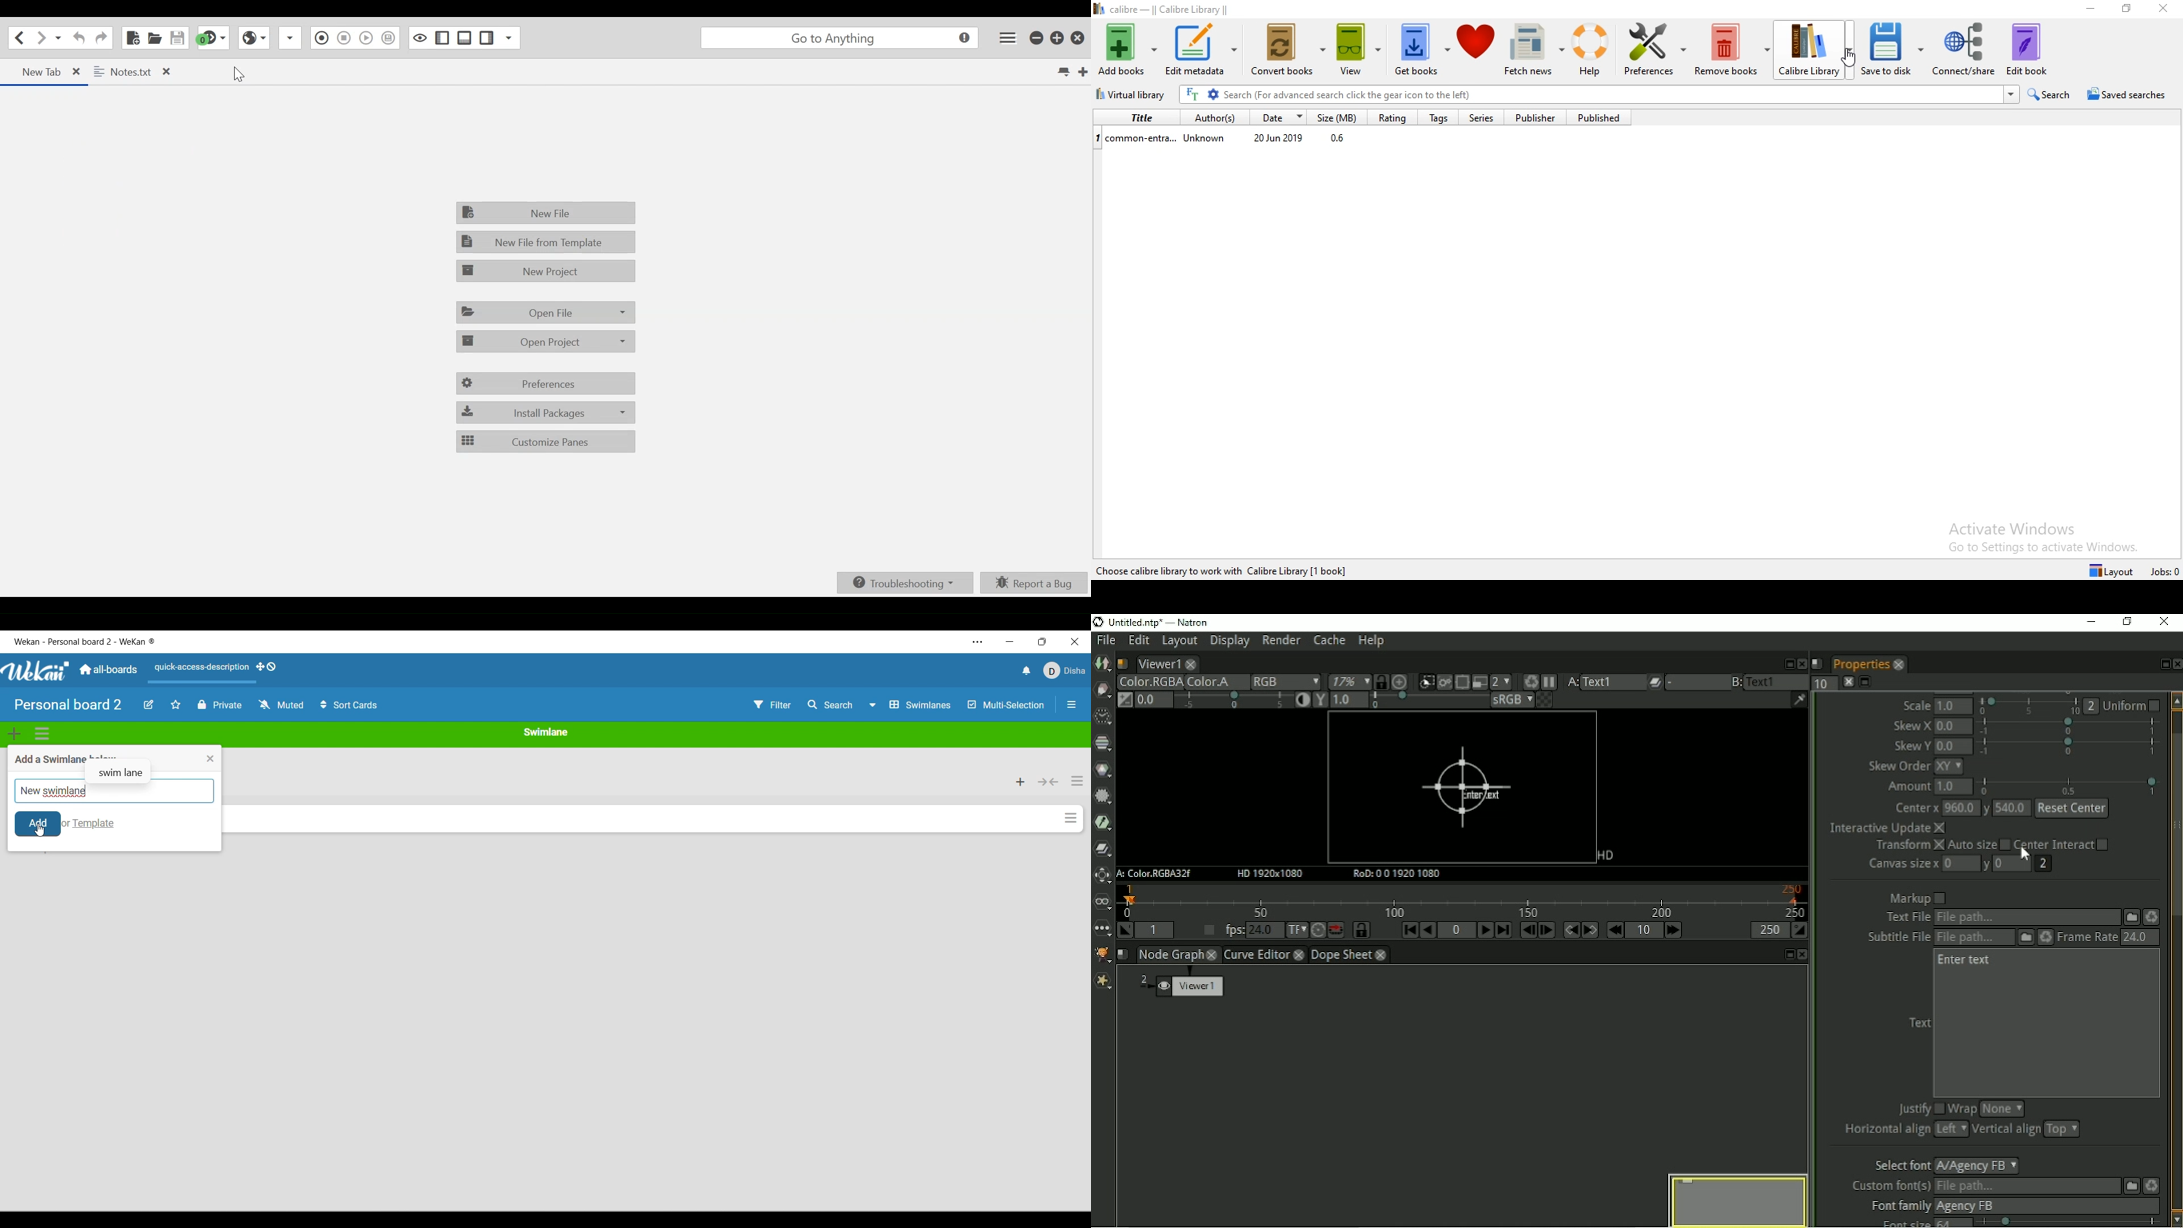 Image resolution: width=2184 pixels, height=1232 pixels. Describe the element at coordinates (1487, 118) in the screenshot. I see `Series` at that location.